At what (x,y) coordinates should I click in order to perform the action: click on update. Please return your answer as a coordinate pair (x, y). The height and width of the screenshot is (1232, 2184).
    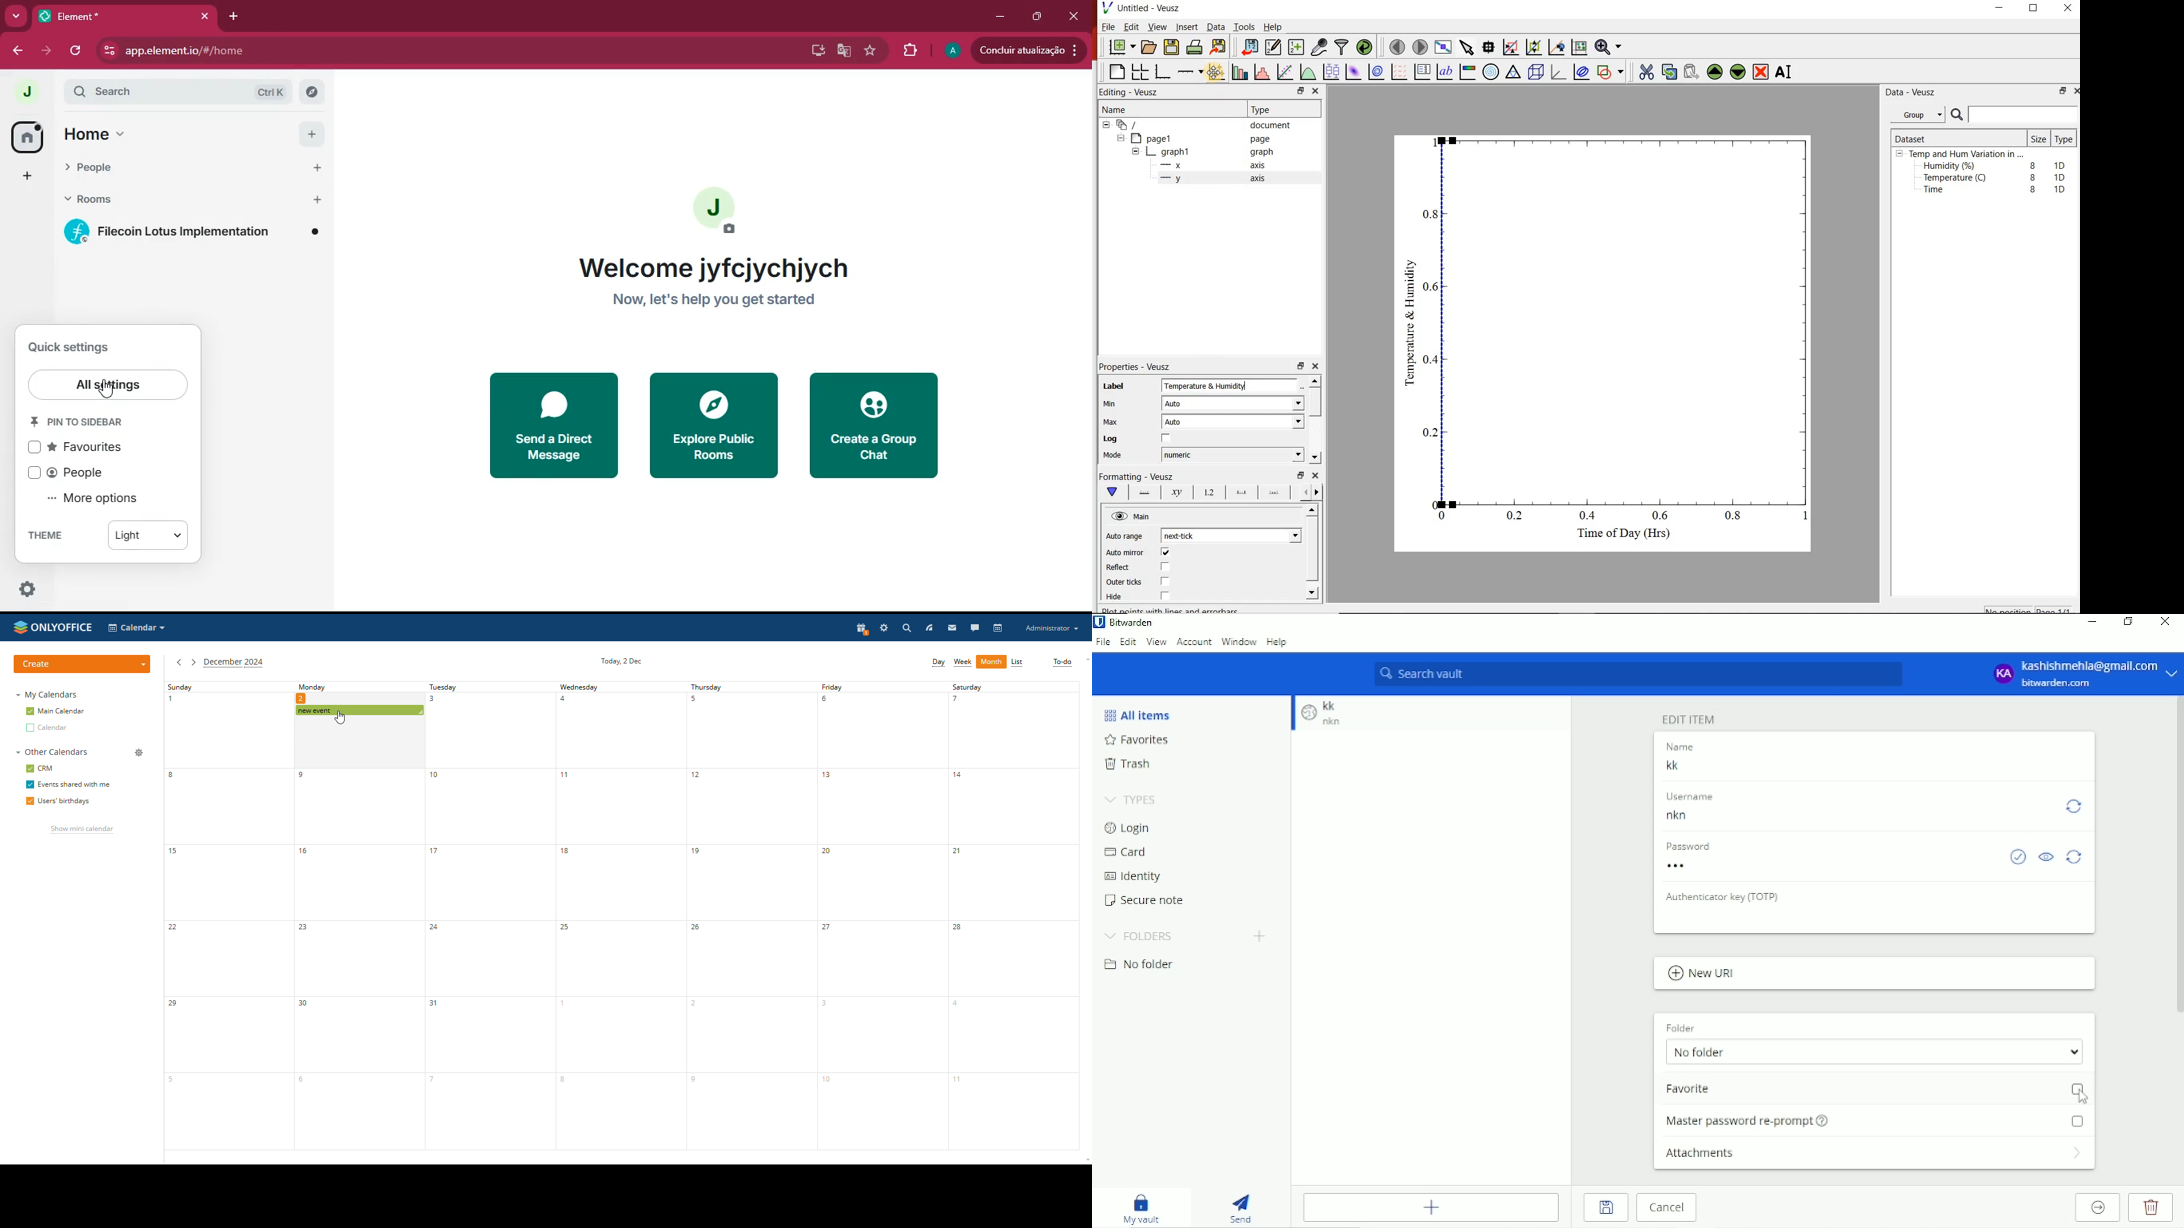
    Looking at the image, I should click on (1026, 50).